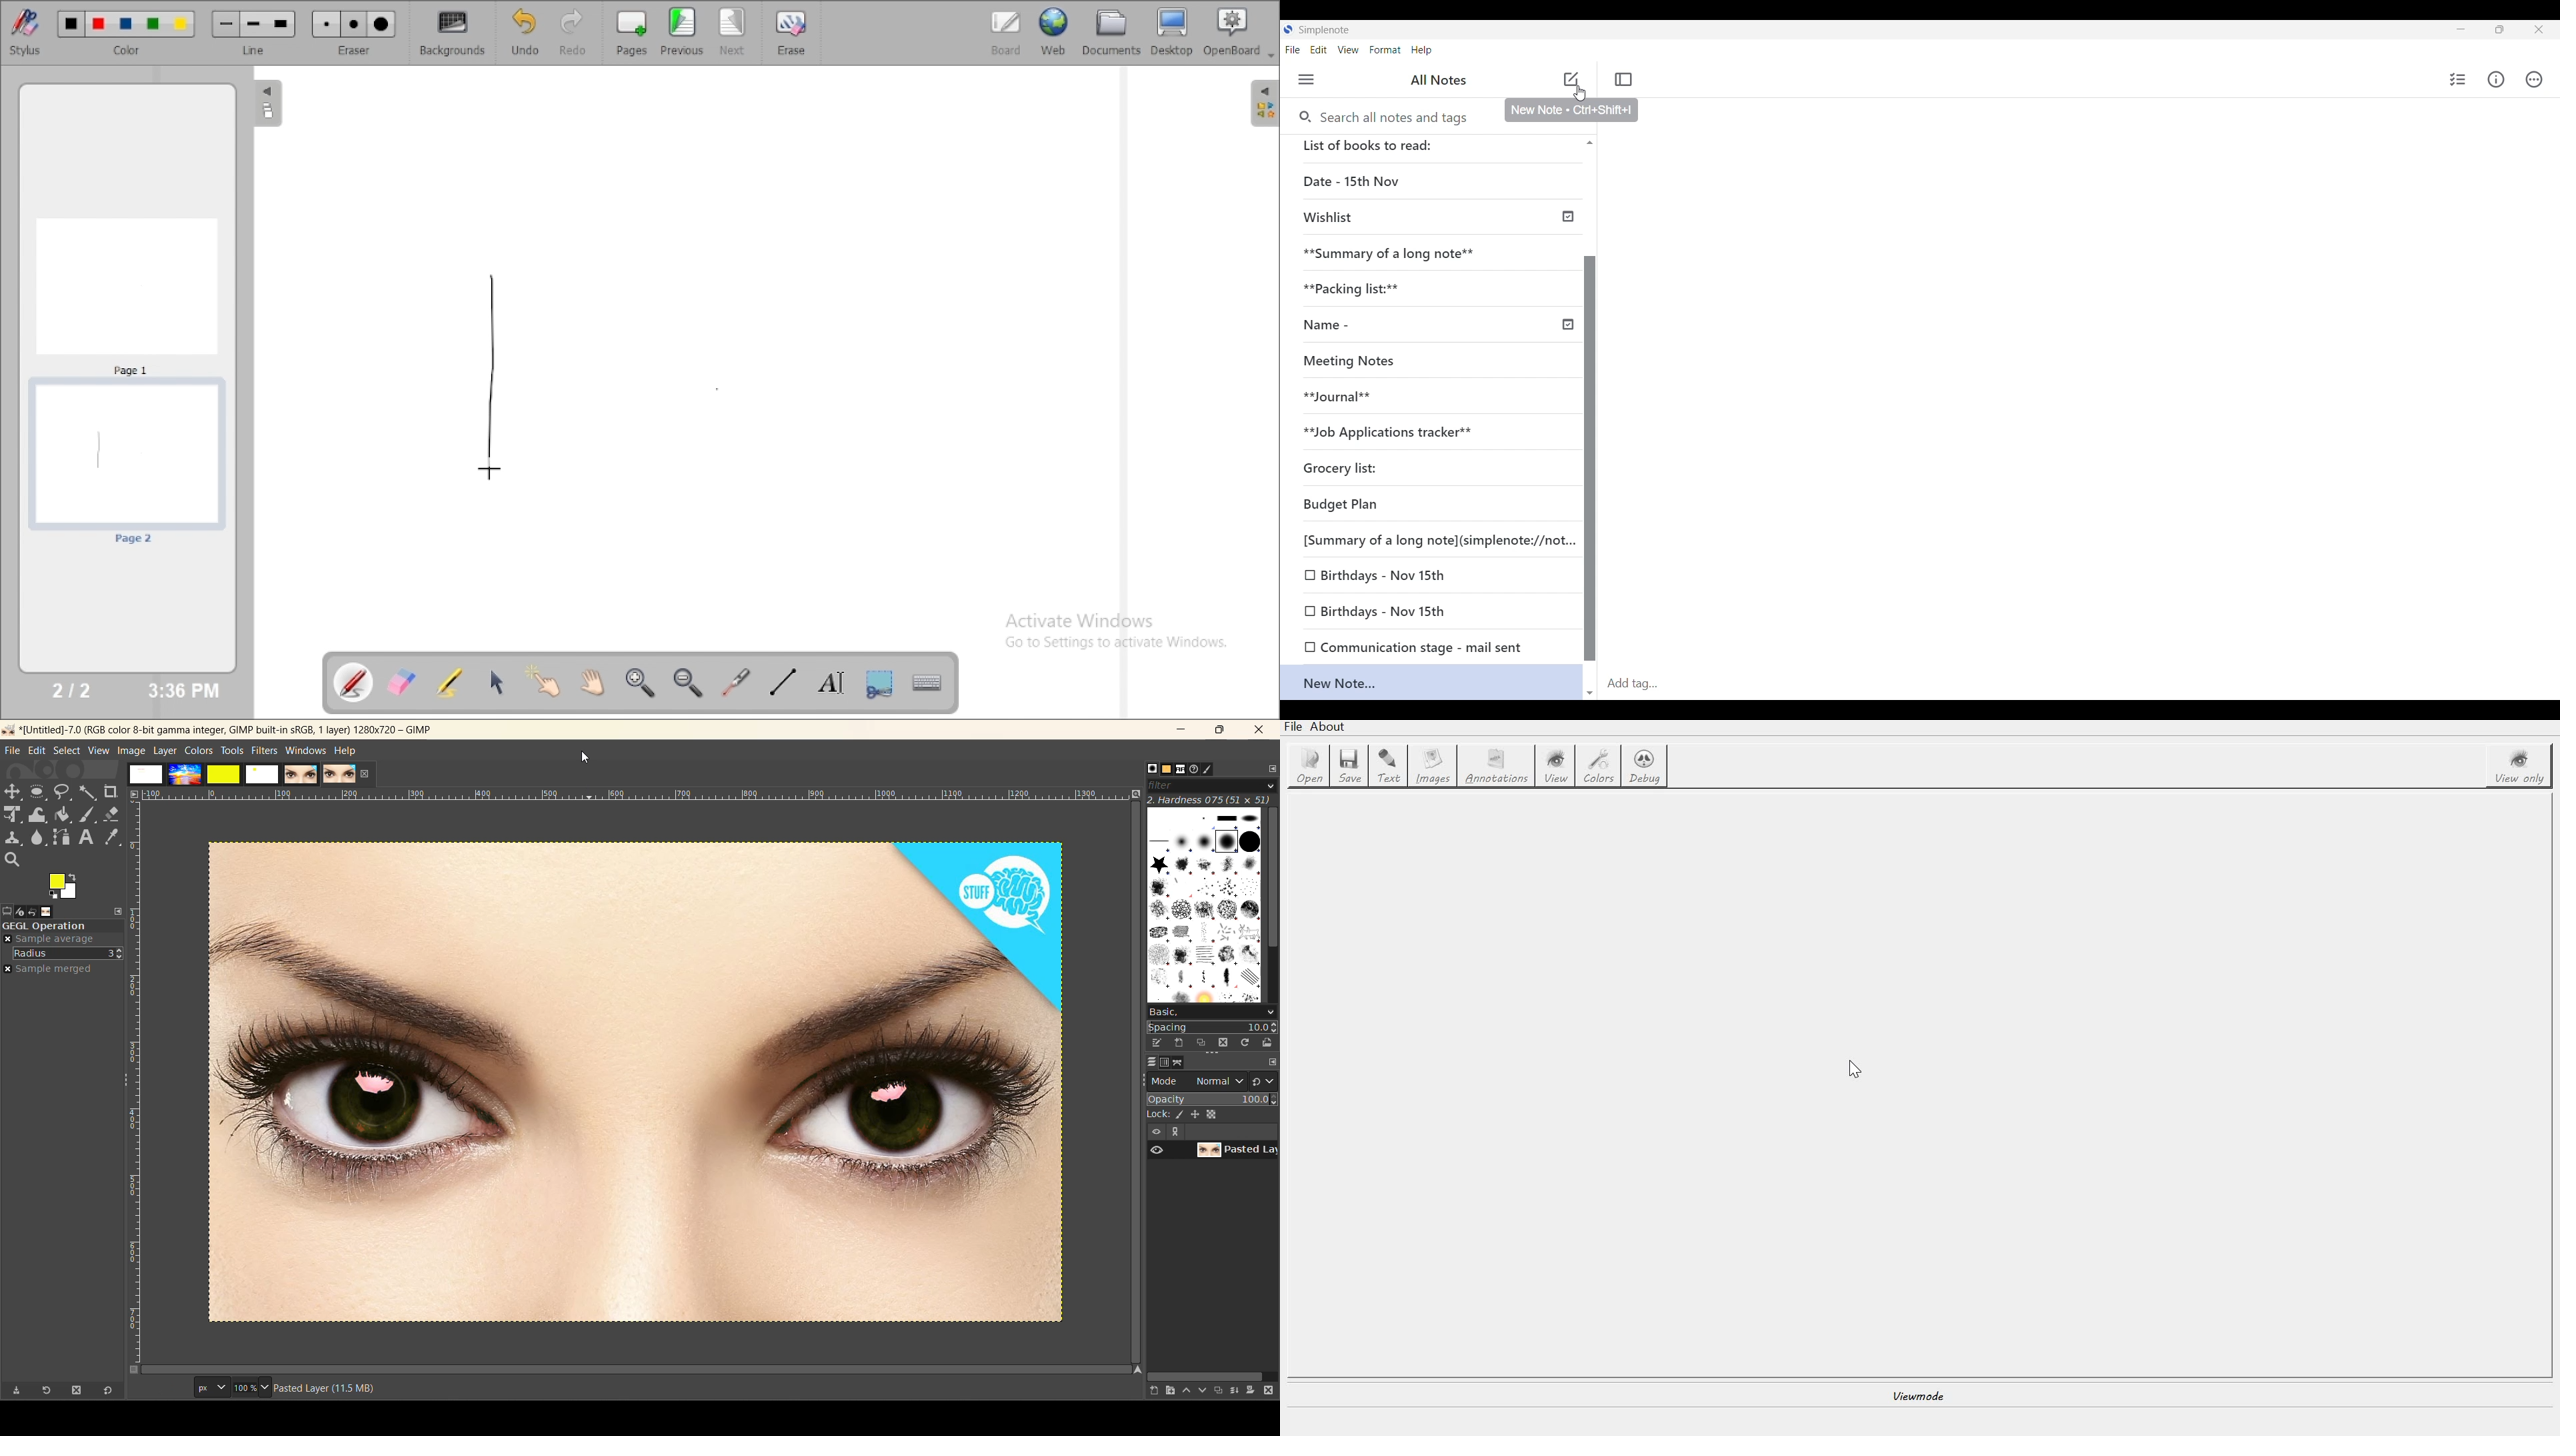 The width and height of the screenshot is (2576, 1456). I want to click on vertical scroll bar, so click(1272, 883).